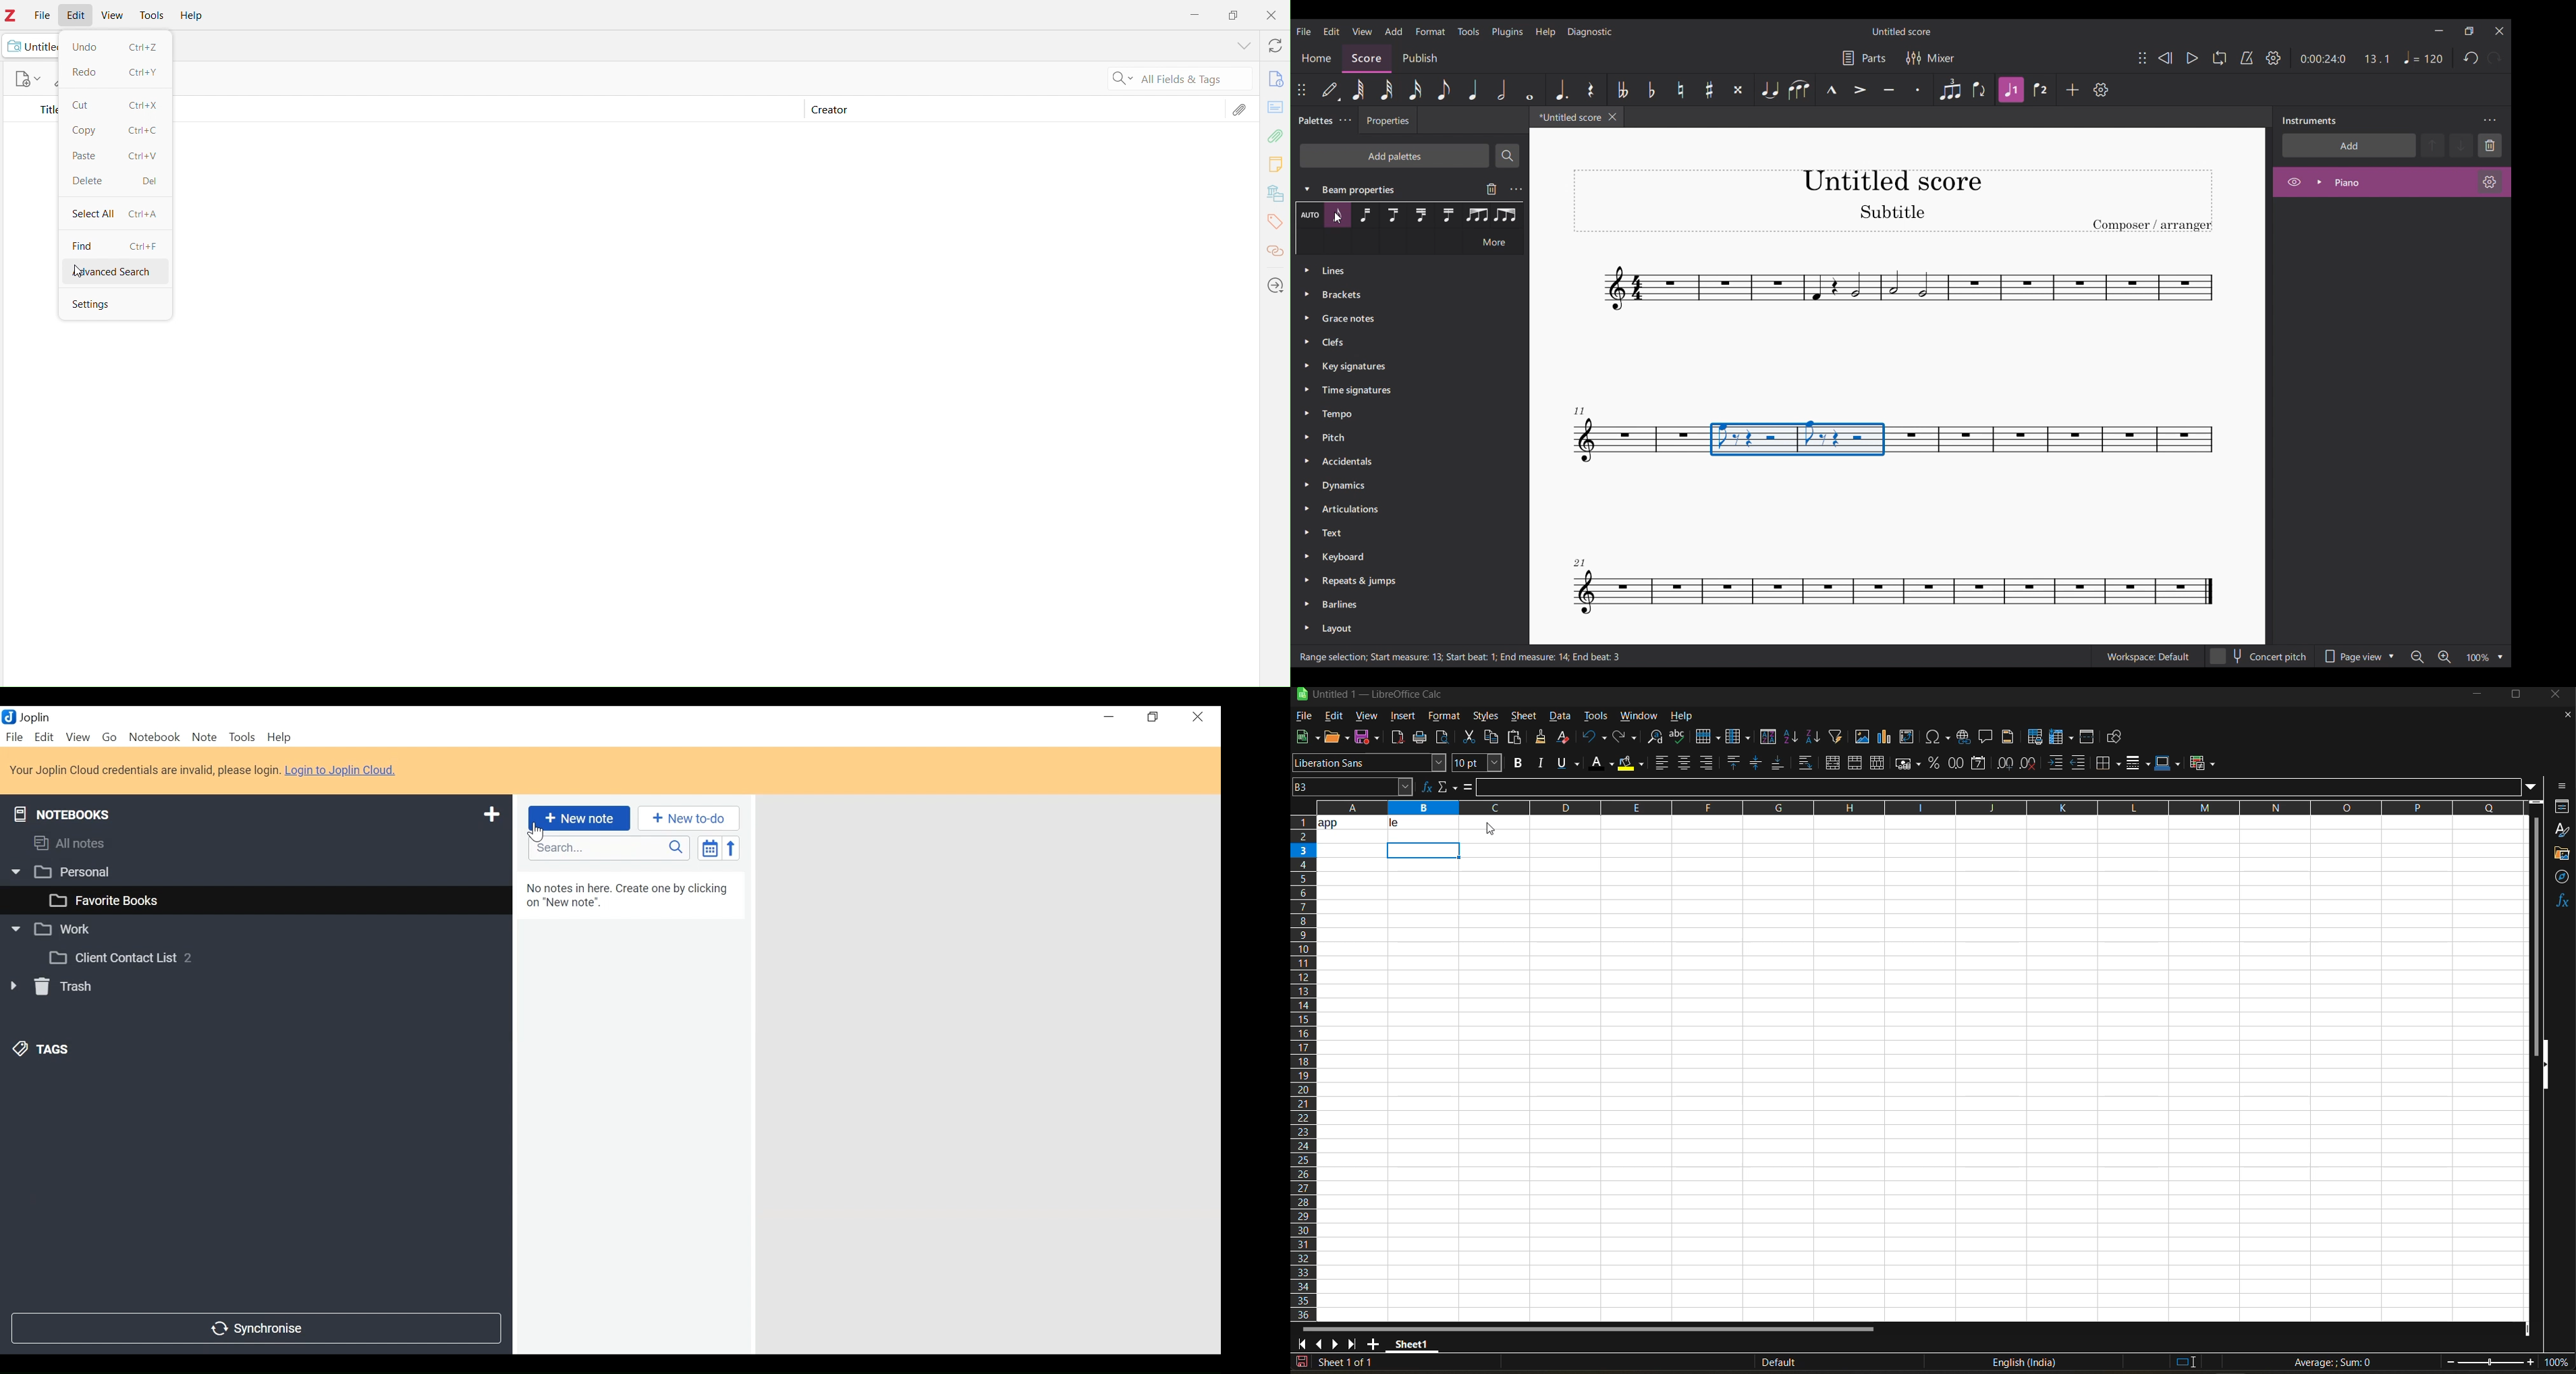 Image resolution: width=2576 pixels, height=1400 pixels. I want to click on Copy, so click(116, 130).